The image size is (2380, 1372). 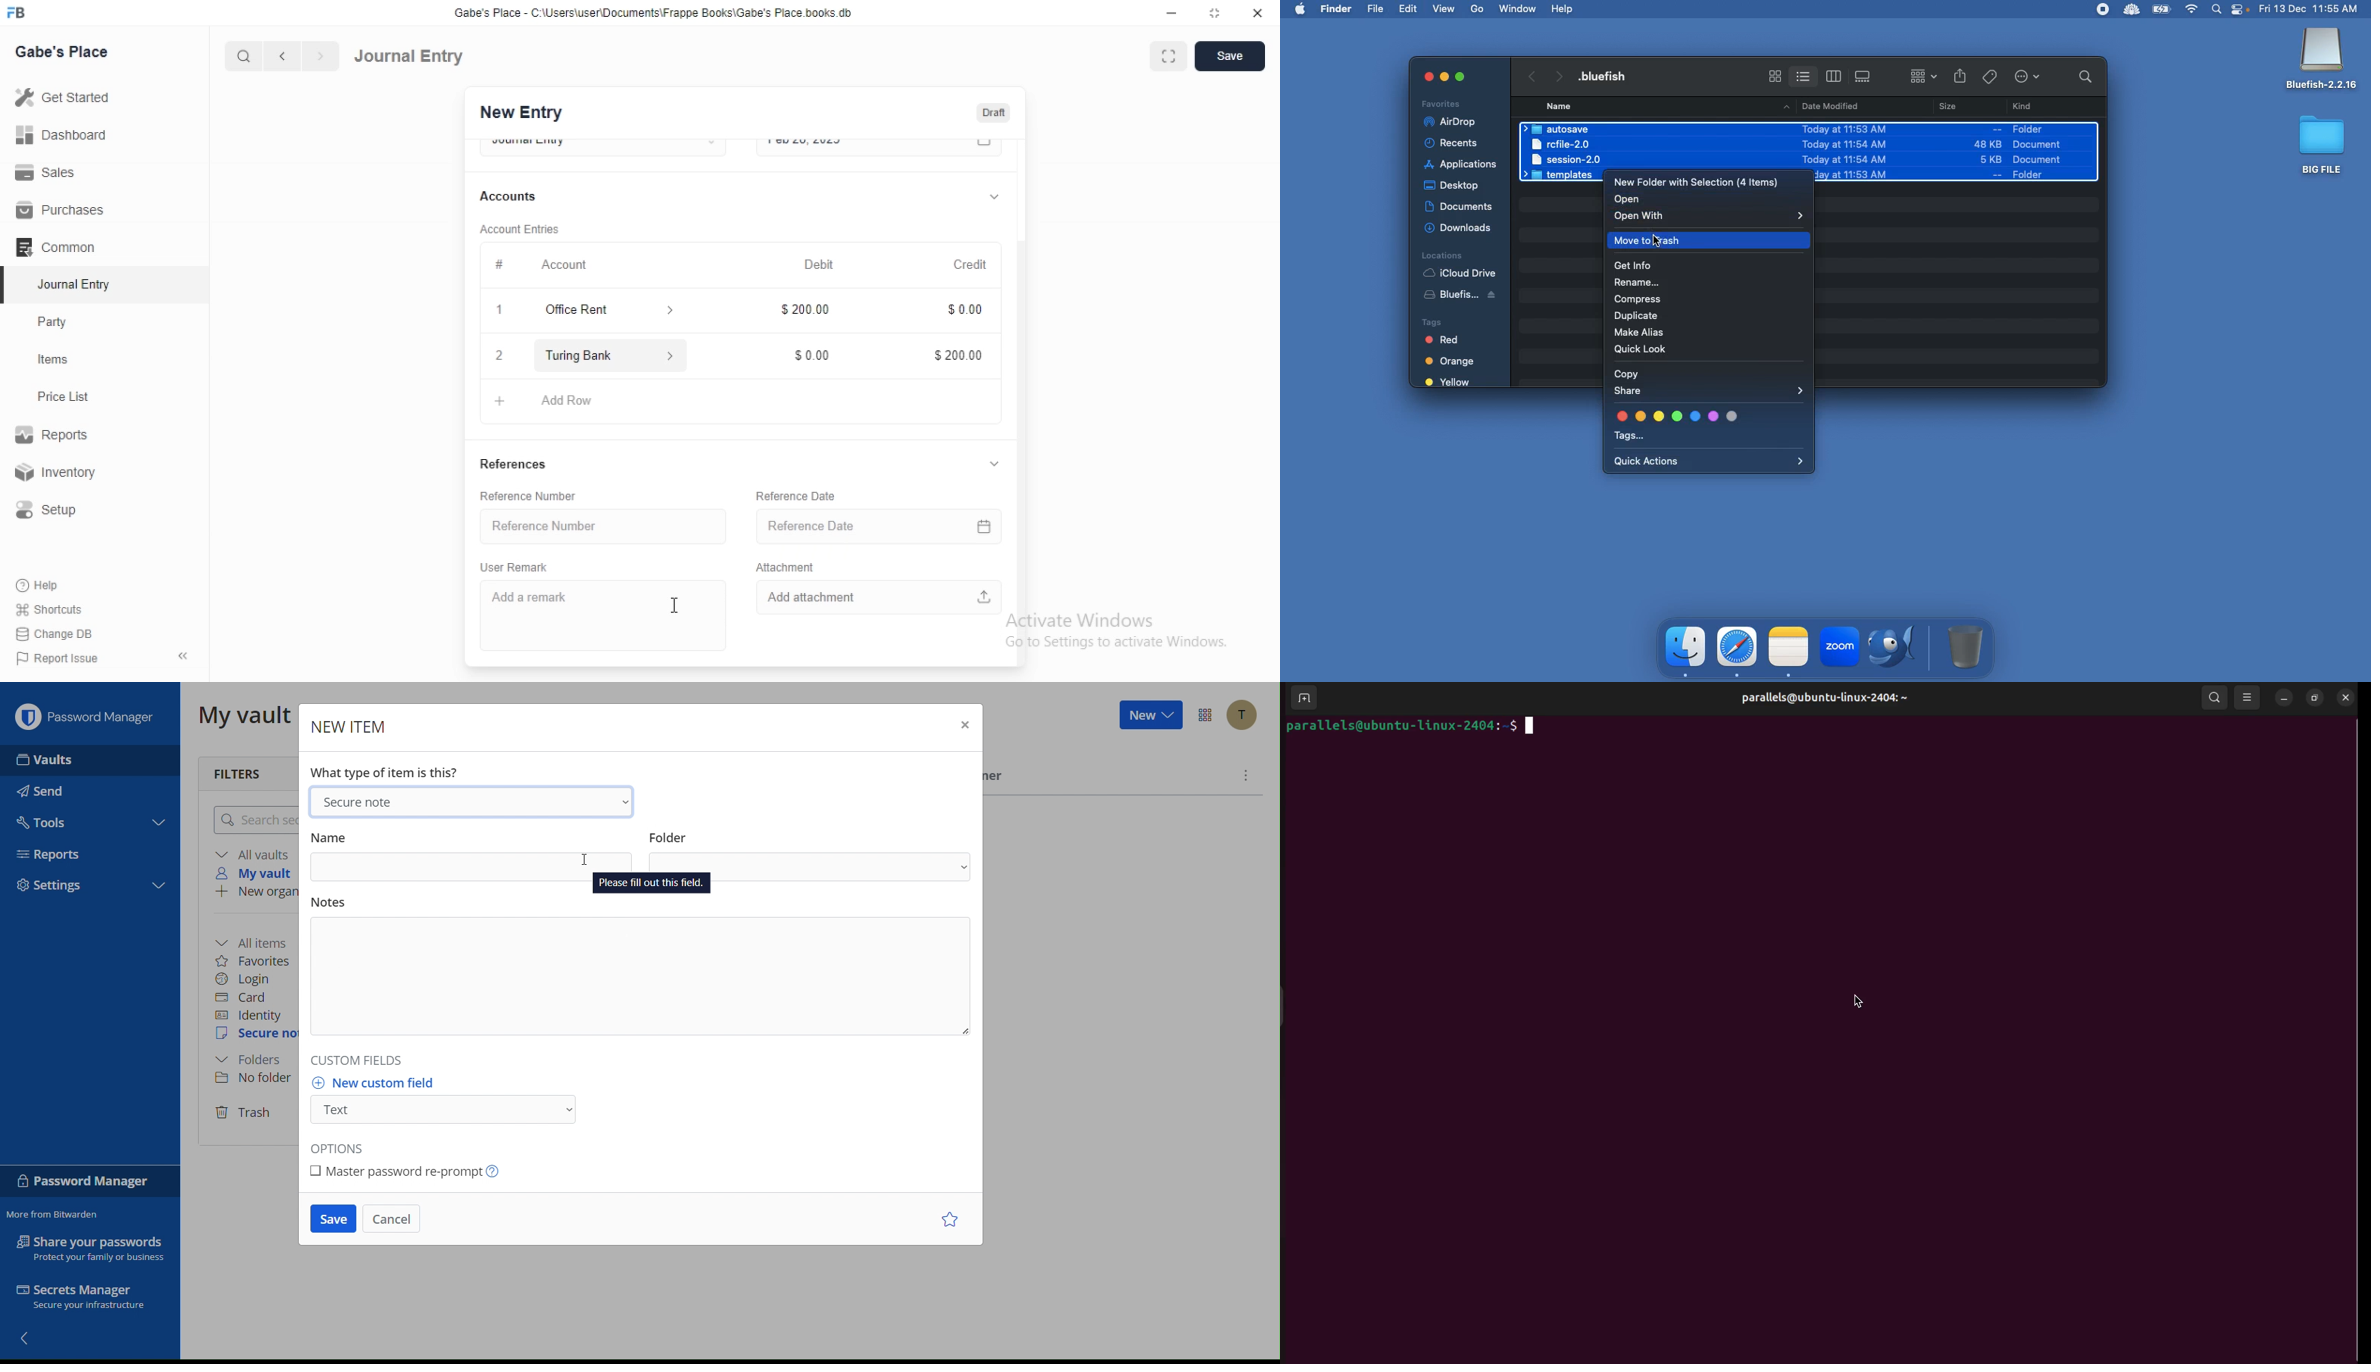 I want to click on ‘Attachment, so click(x=801, y=567).